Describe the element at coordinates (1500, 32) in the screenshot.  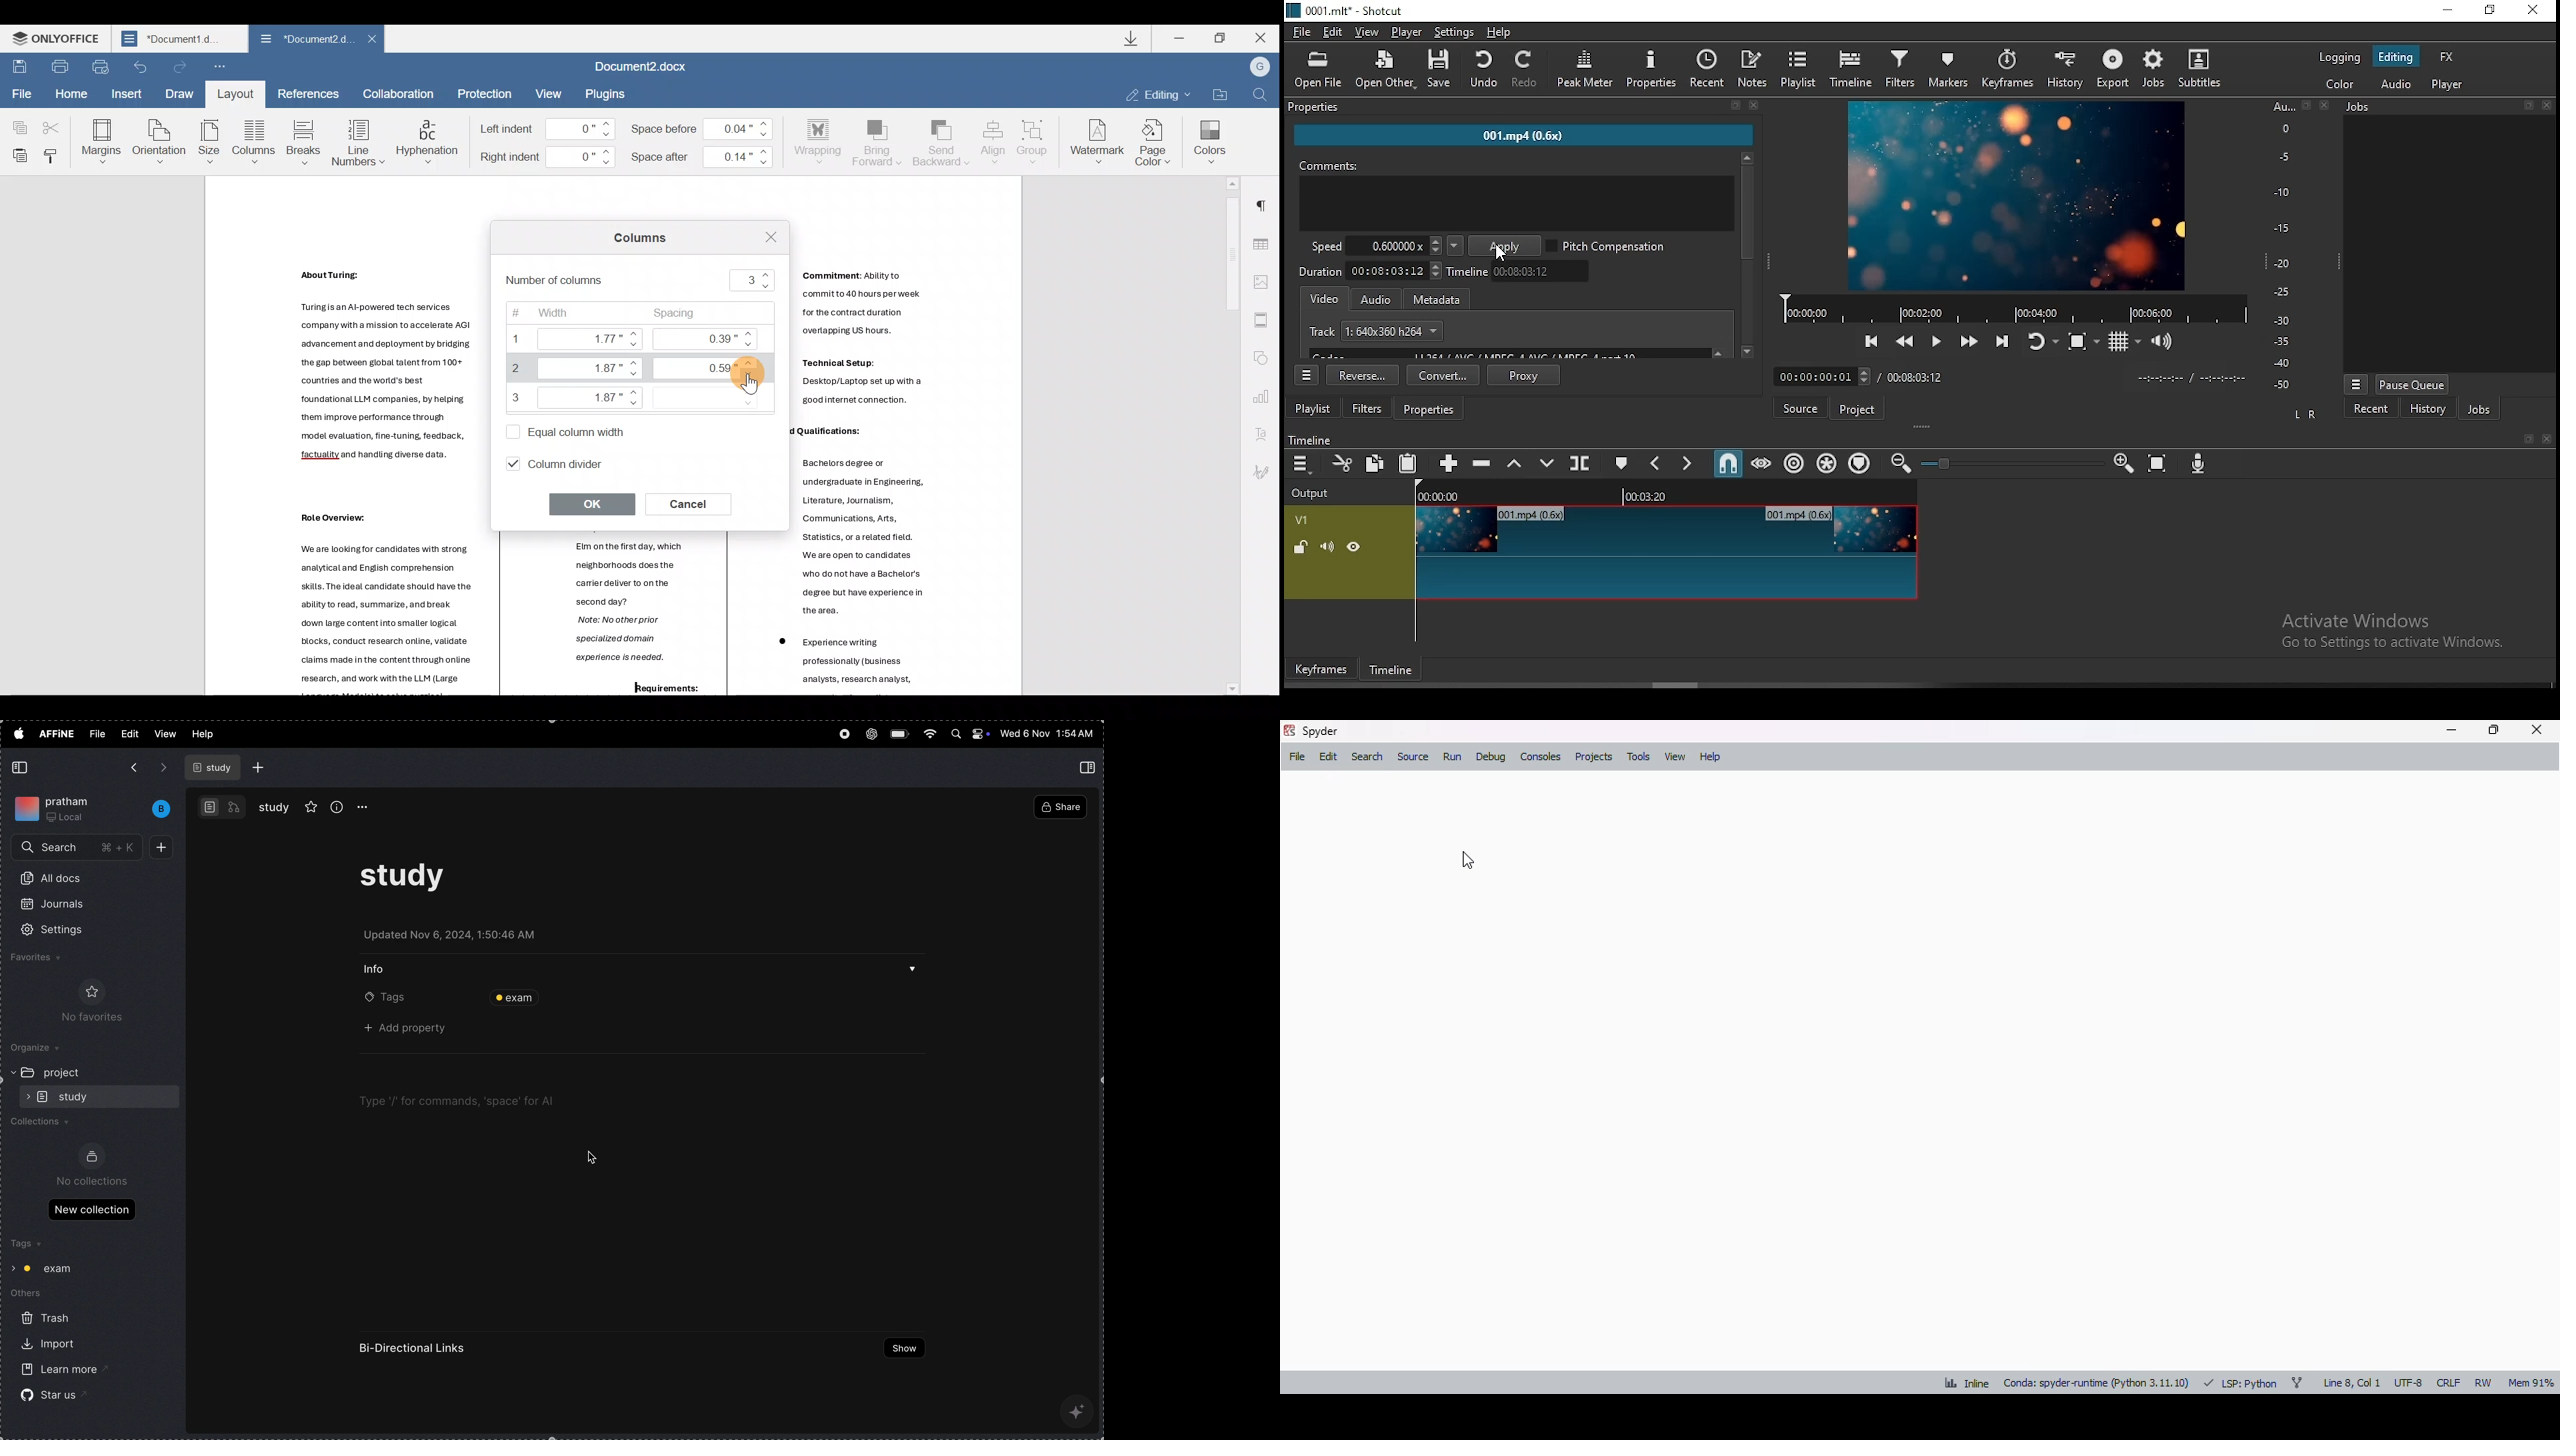
I see `help` at that location.